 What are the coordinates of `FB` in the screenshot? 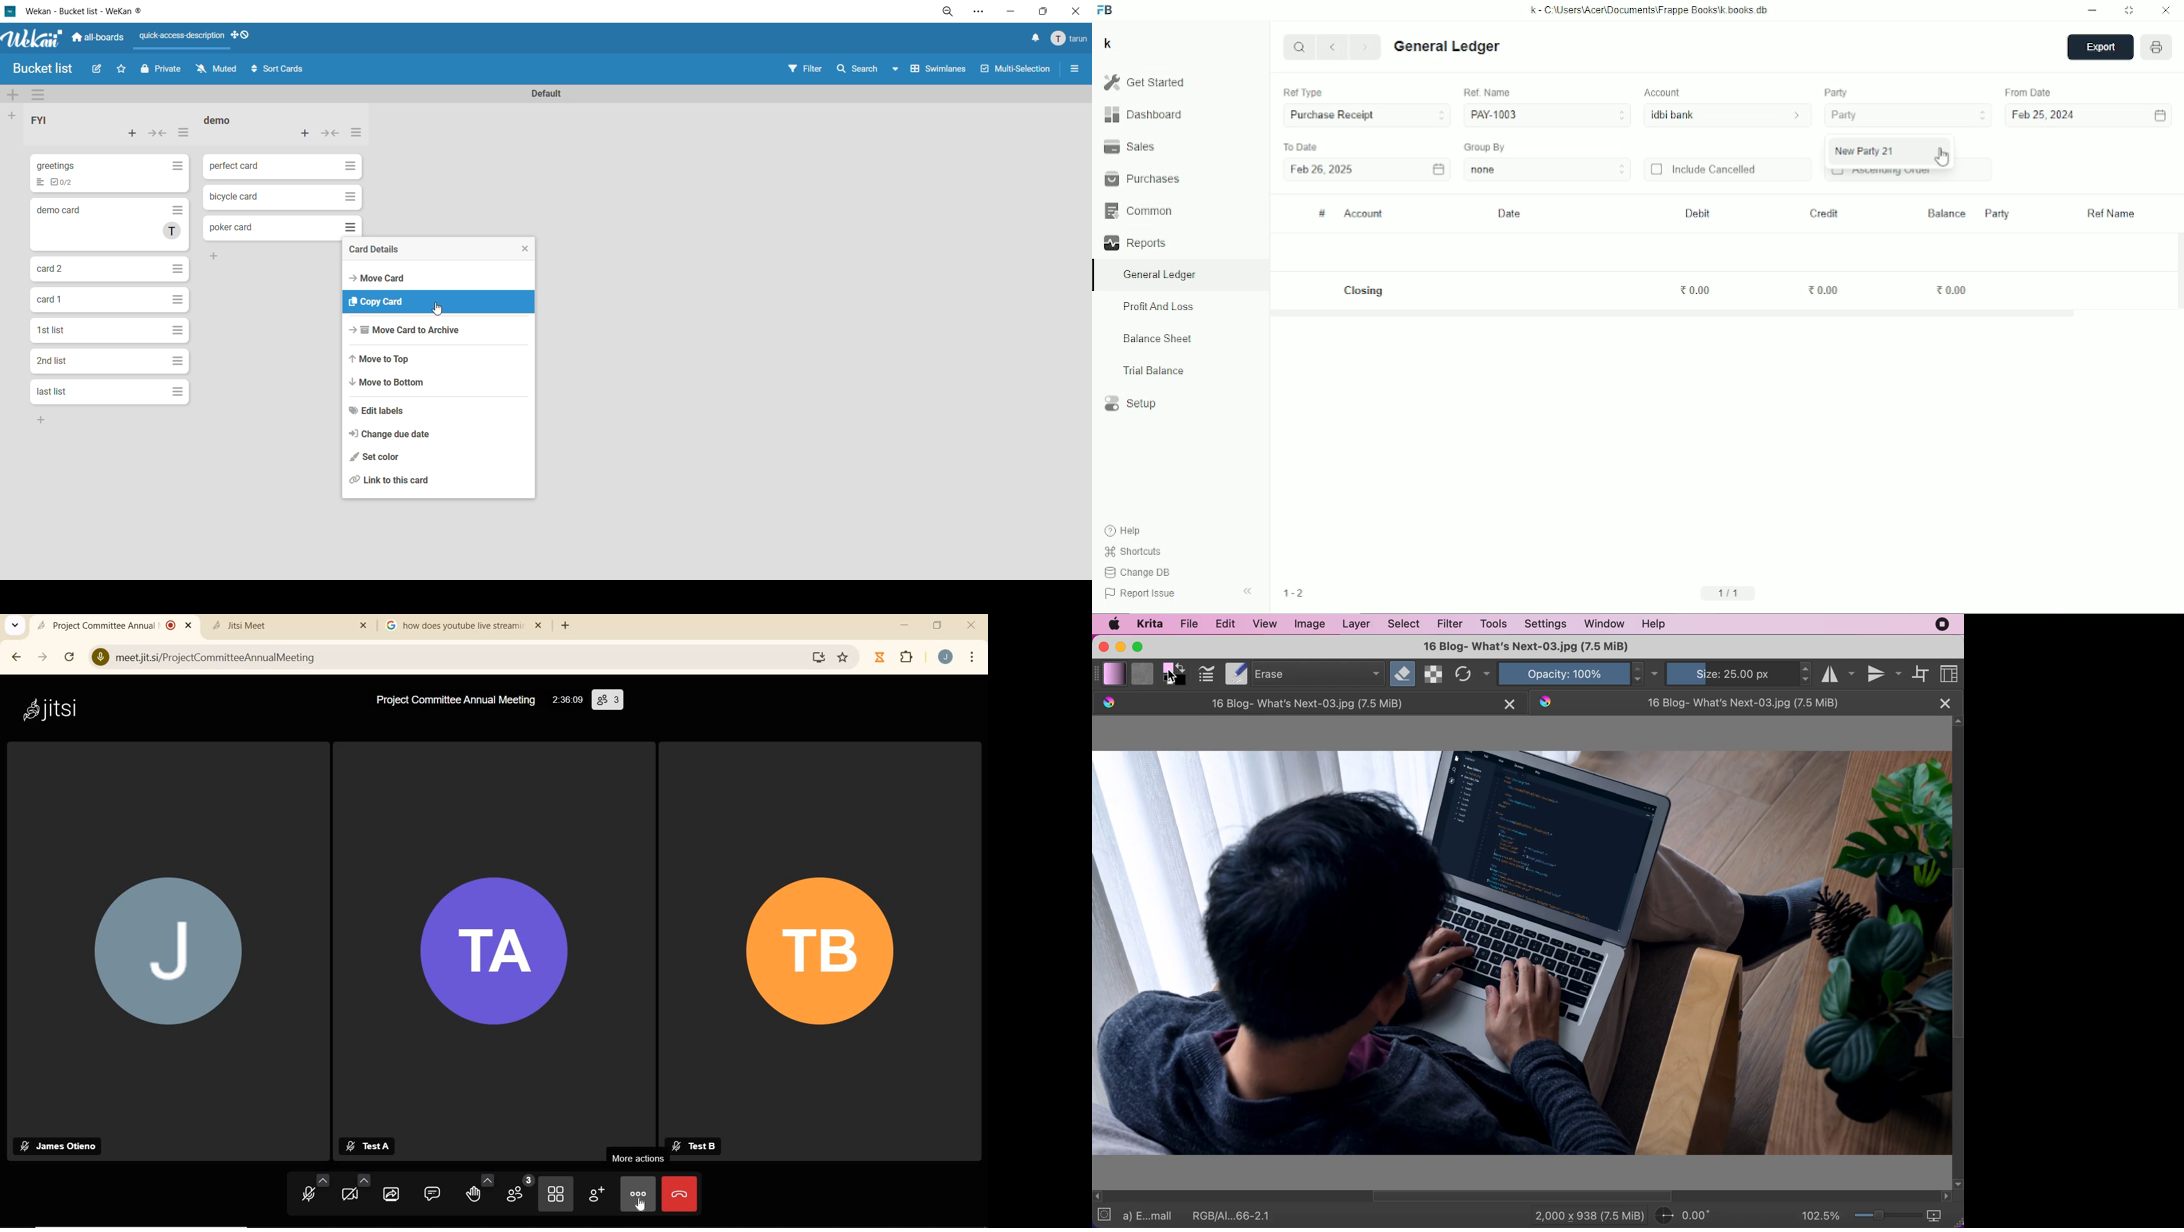 It's located at (1105, 10).